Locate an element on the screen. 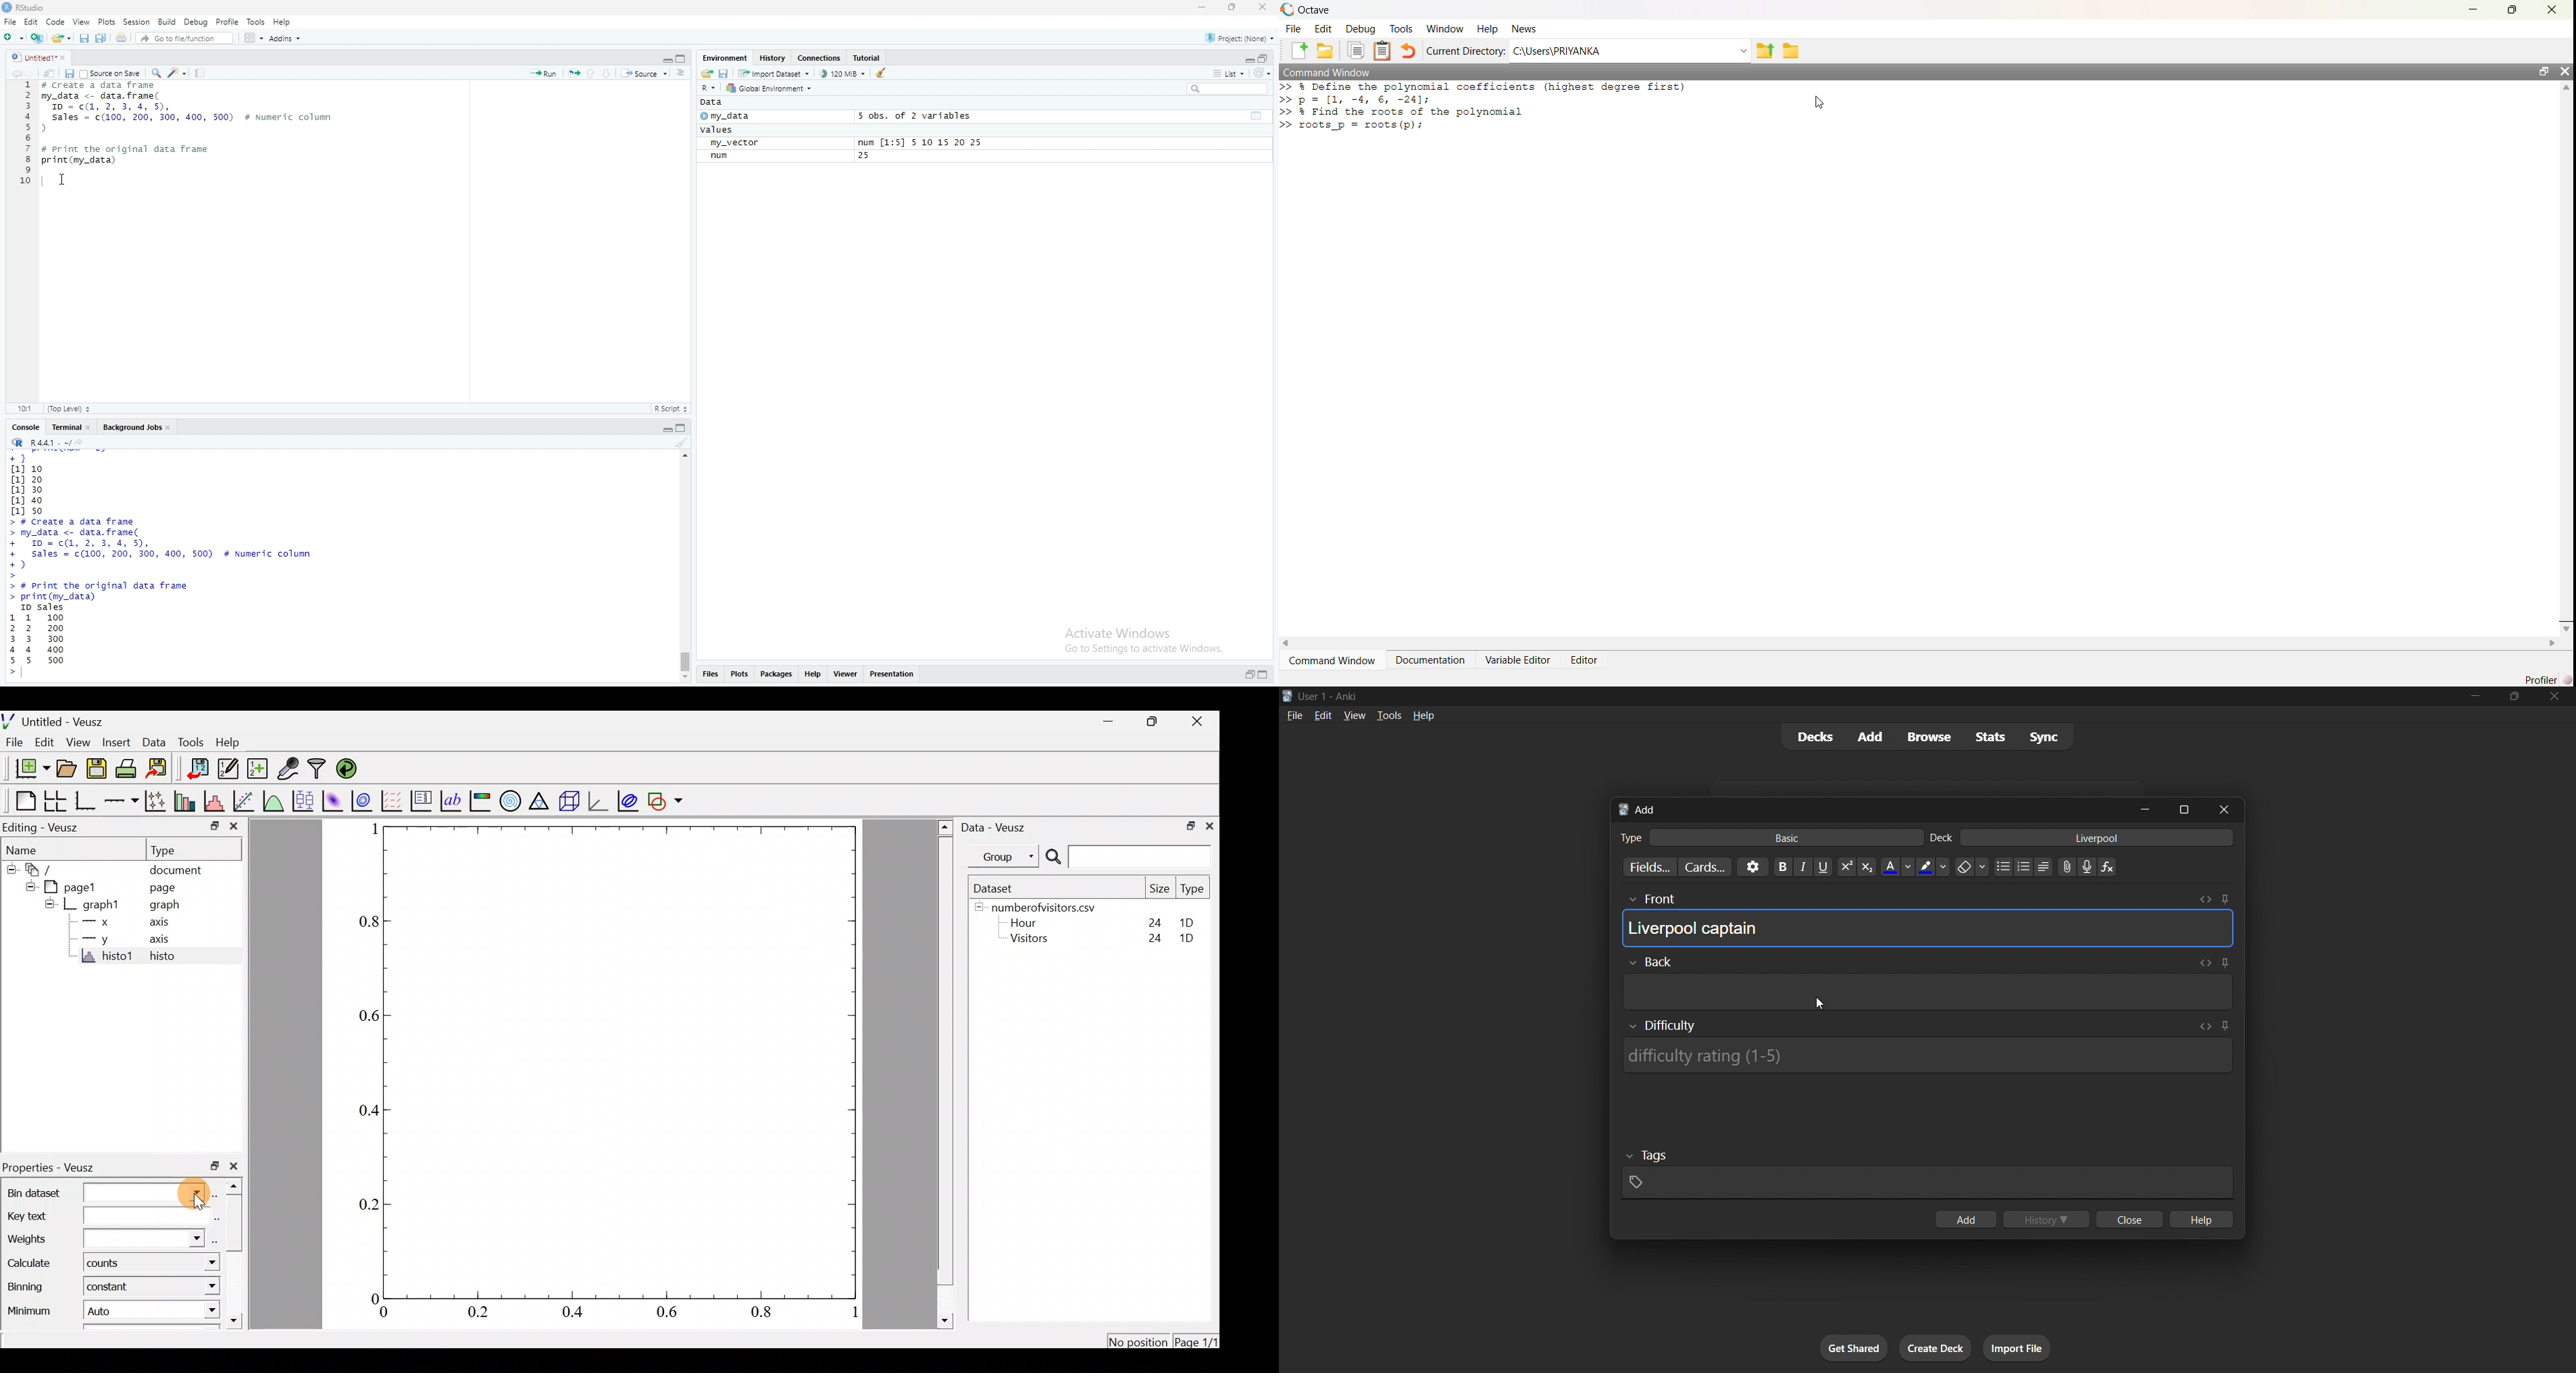 This screenshot has height=1400, width=2576. Equation is located at coordinates (2107, 867).